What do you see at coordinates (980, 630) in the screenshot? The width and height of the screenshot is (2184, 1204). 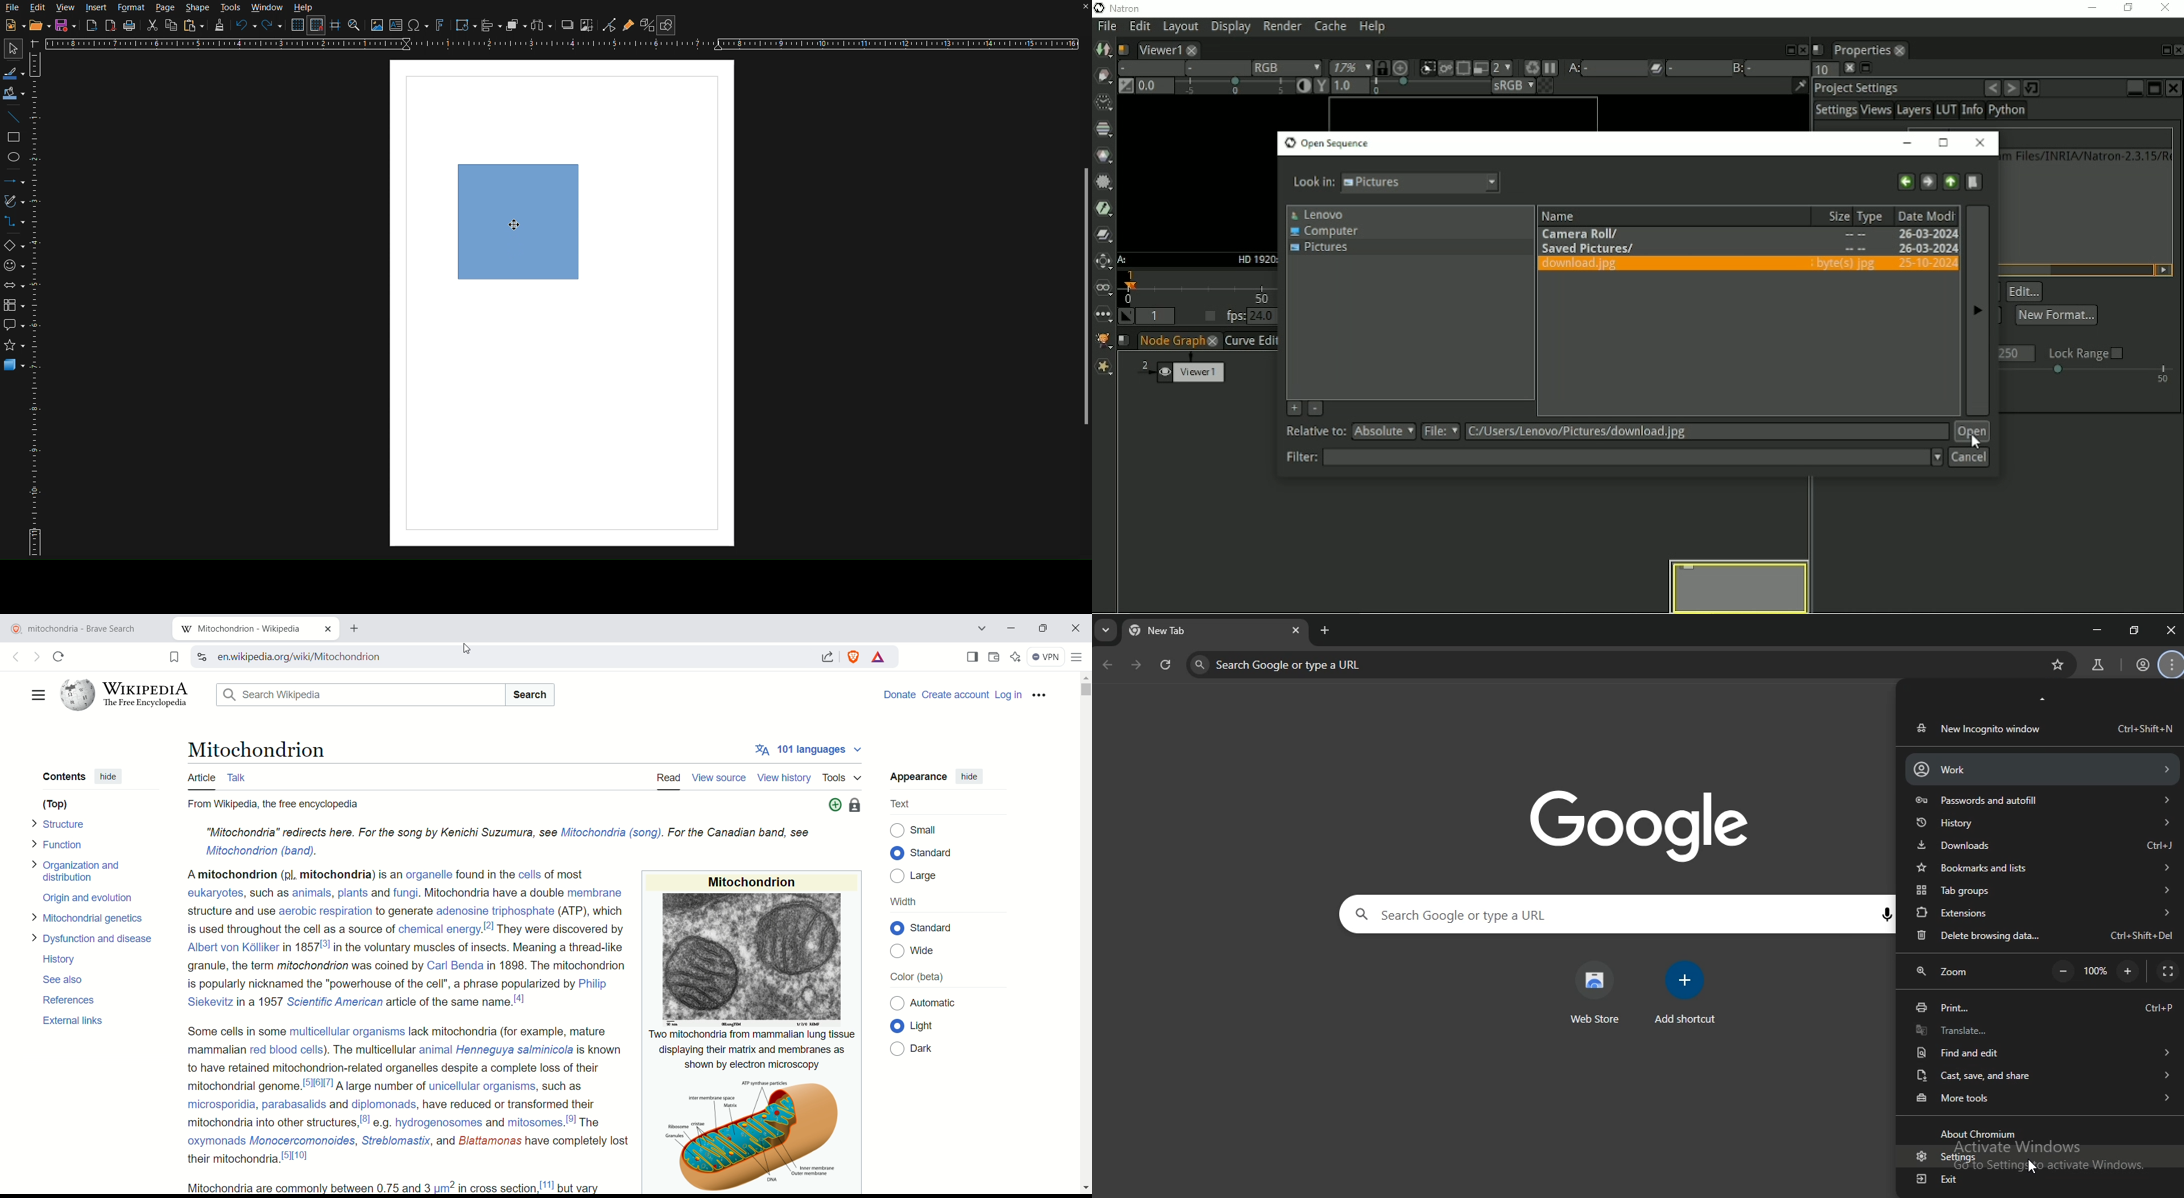 I see `search tab` at bounding box center [980, 630].